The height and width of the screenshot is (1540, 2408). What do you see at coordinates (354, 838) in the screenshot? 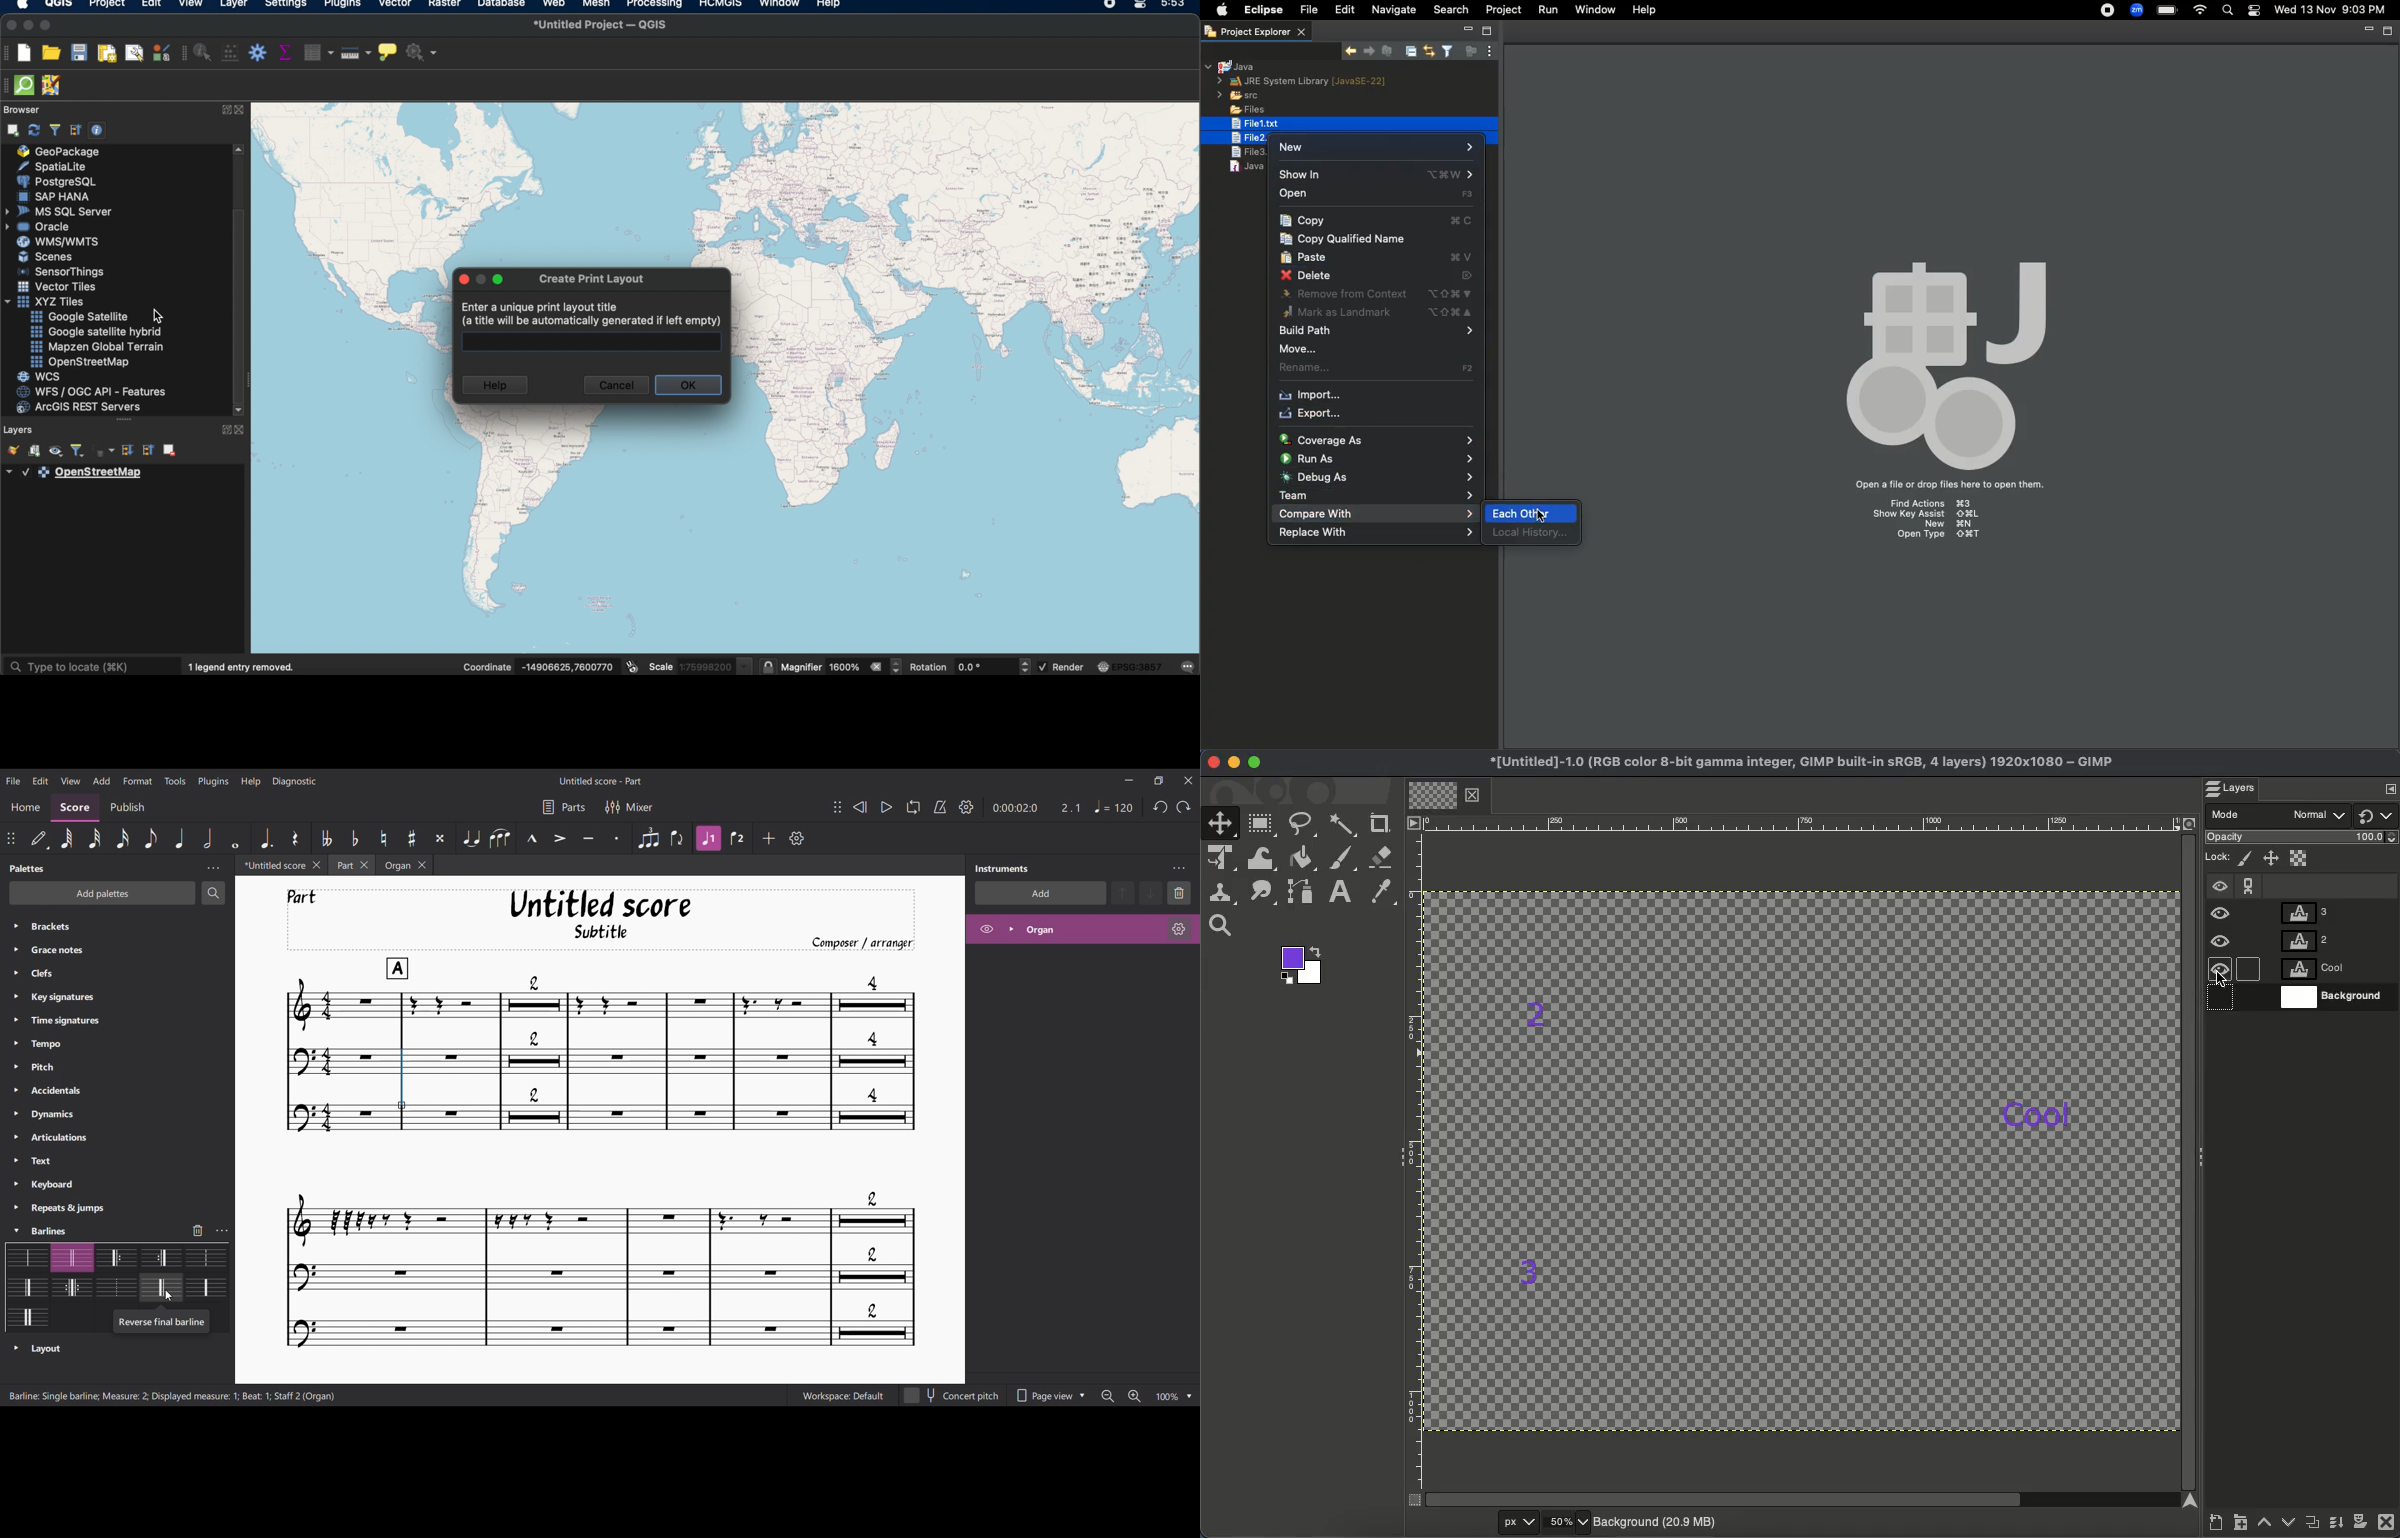
I see `Toggle flat` at bounding box center [354, 838].